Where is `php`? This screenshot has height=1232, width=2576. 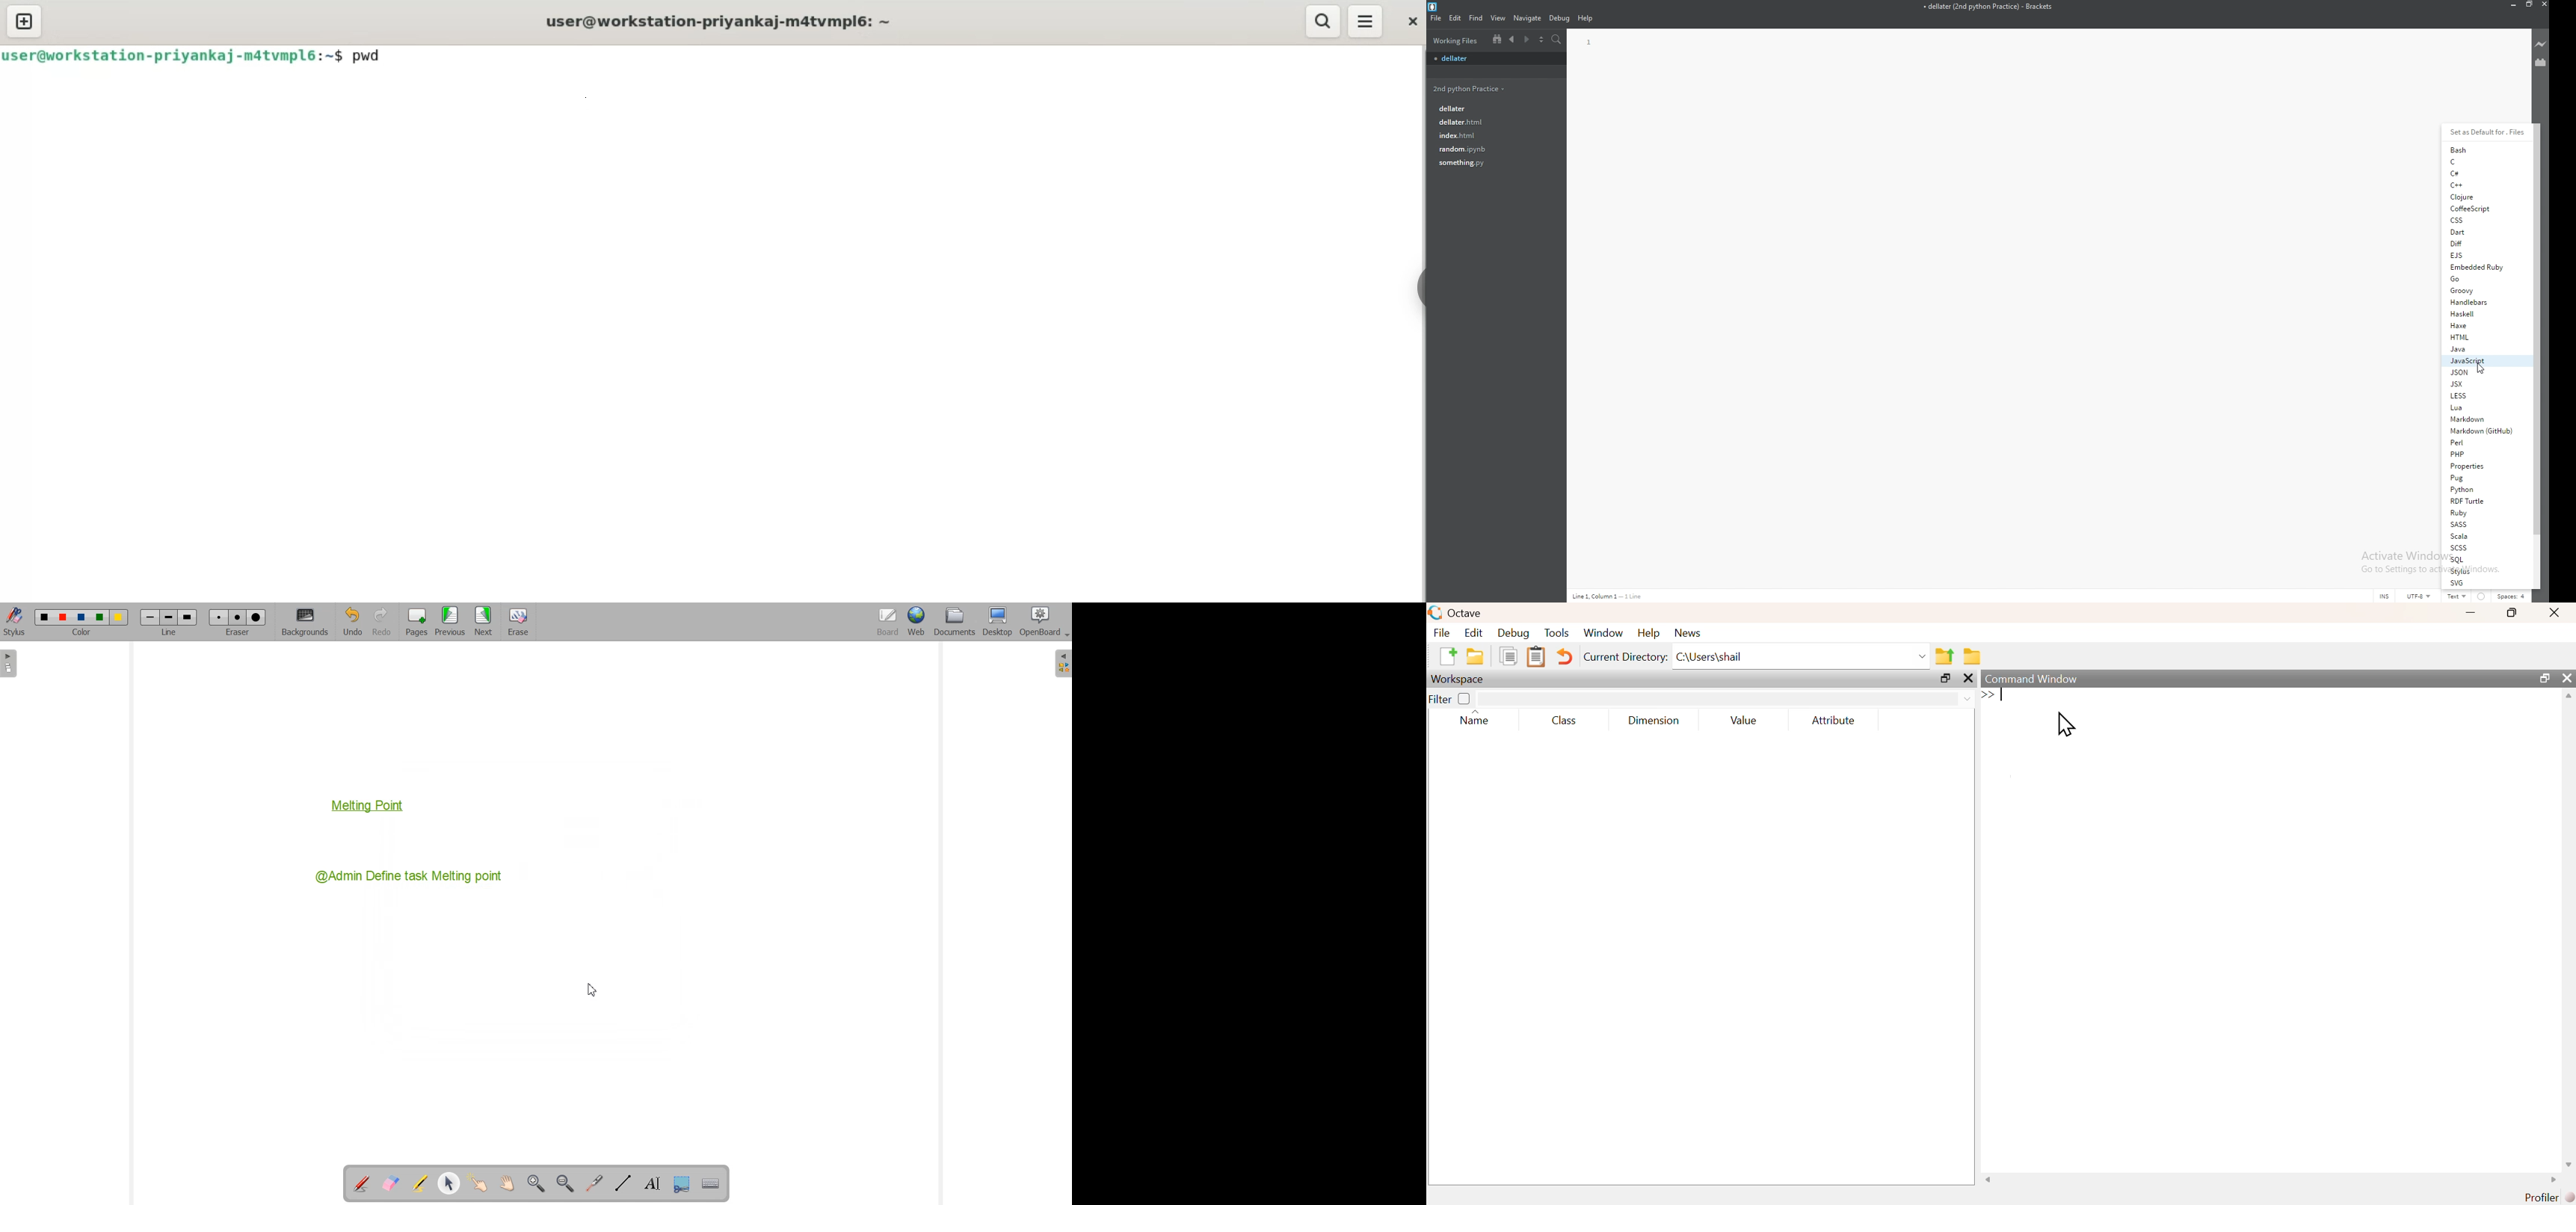
php is located at coordinates (2483, 454).